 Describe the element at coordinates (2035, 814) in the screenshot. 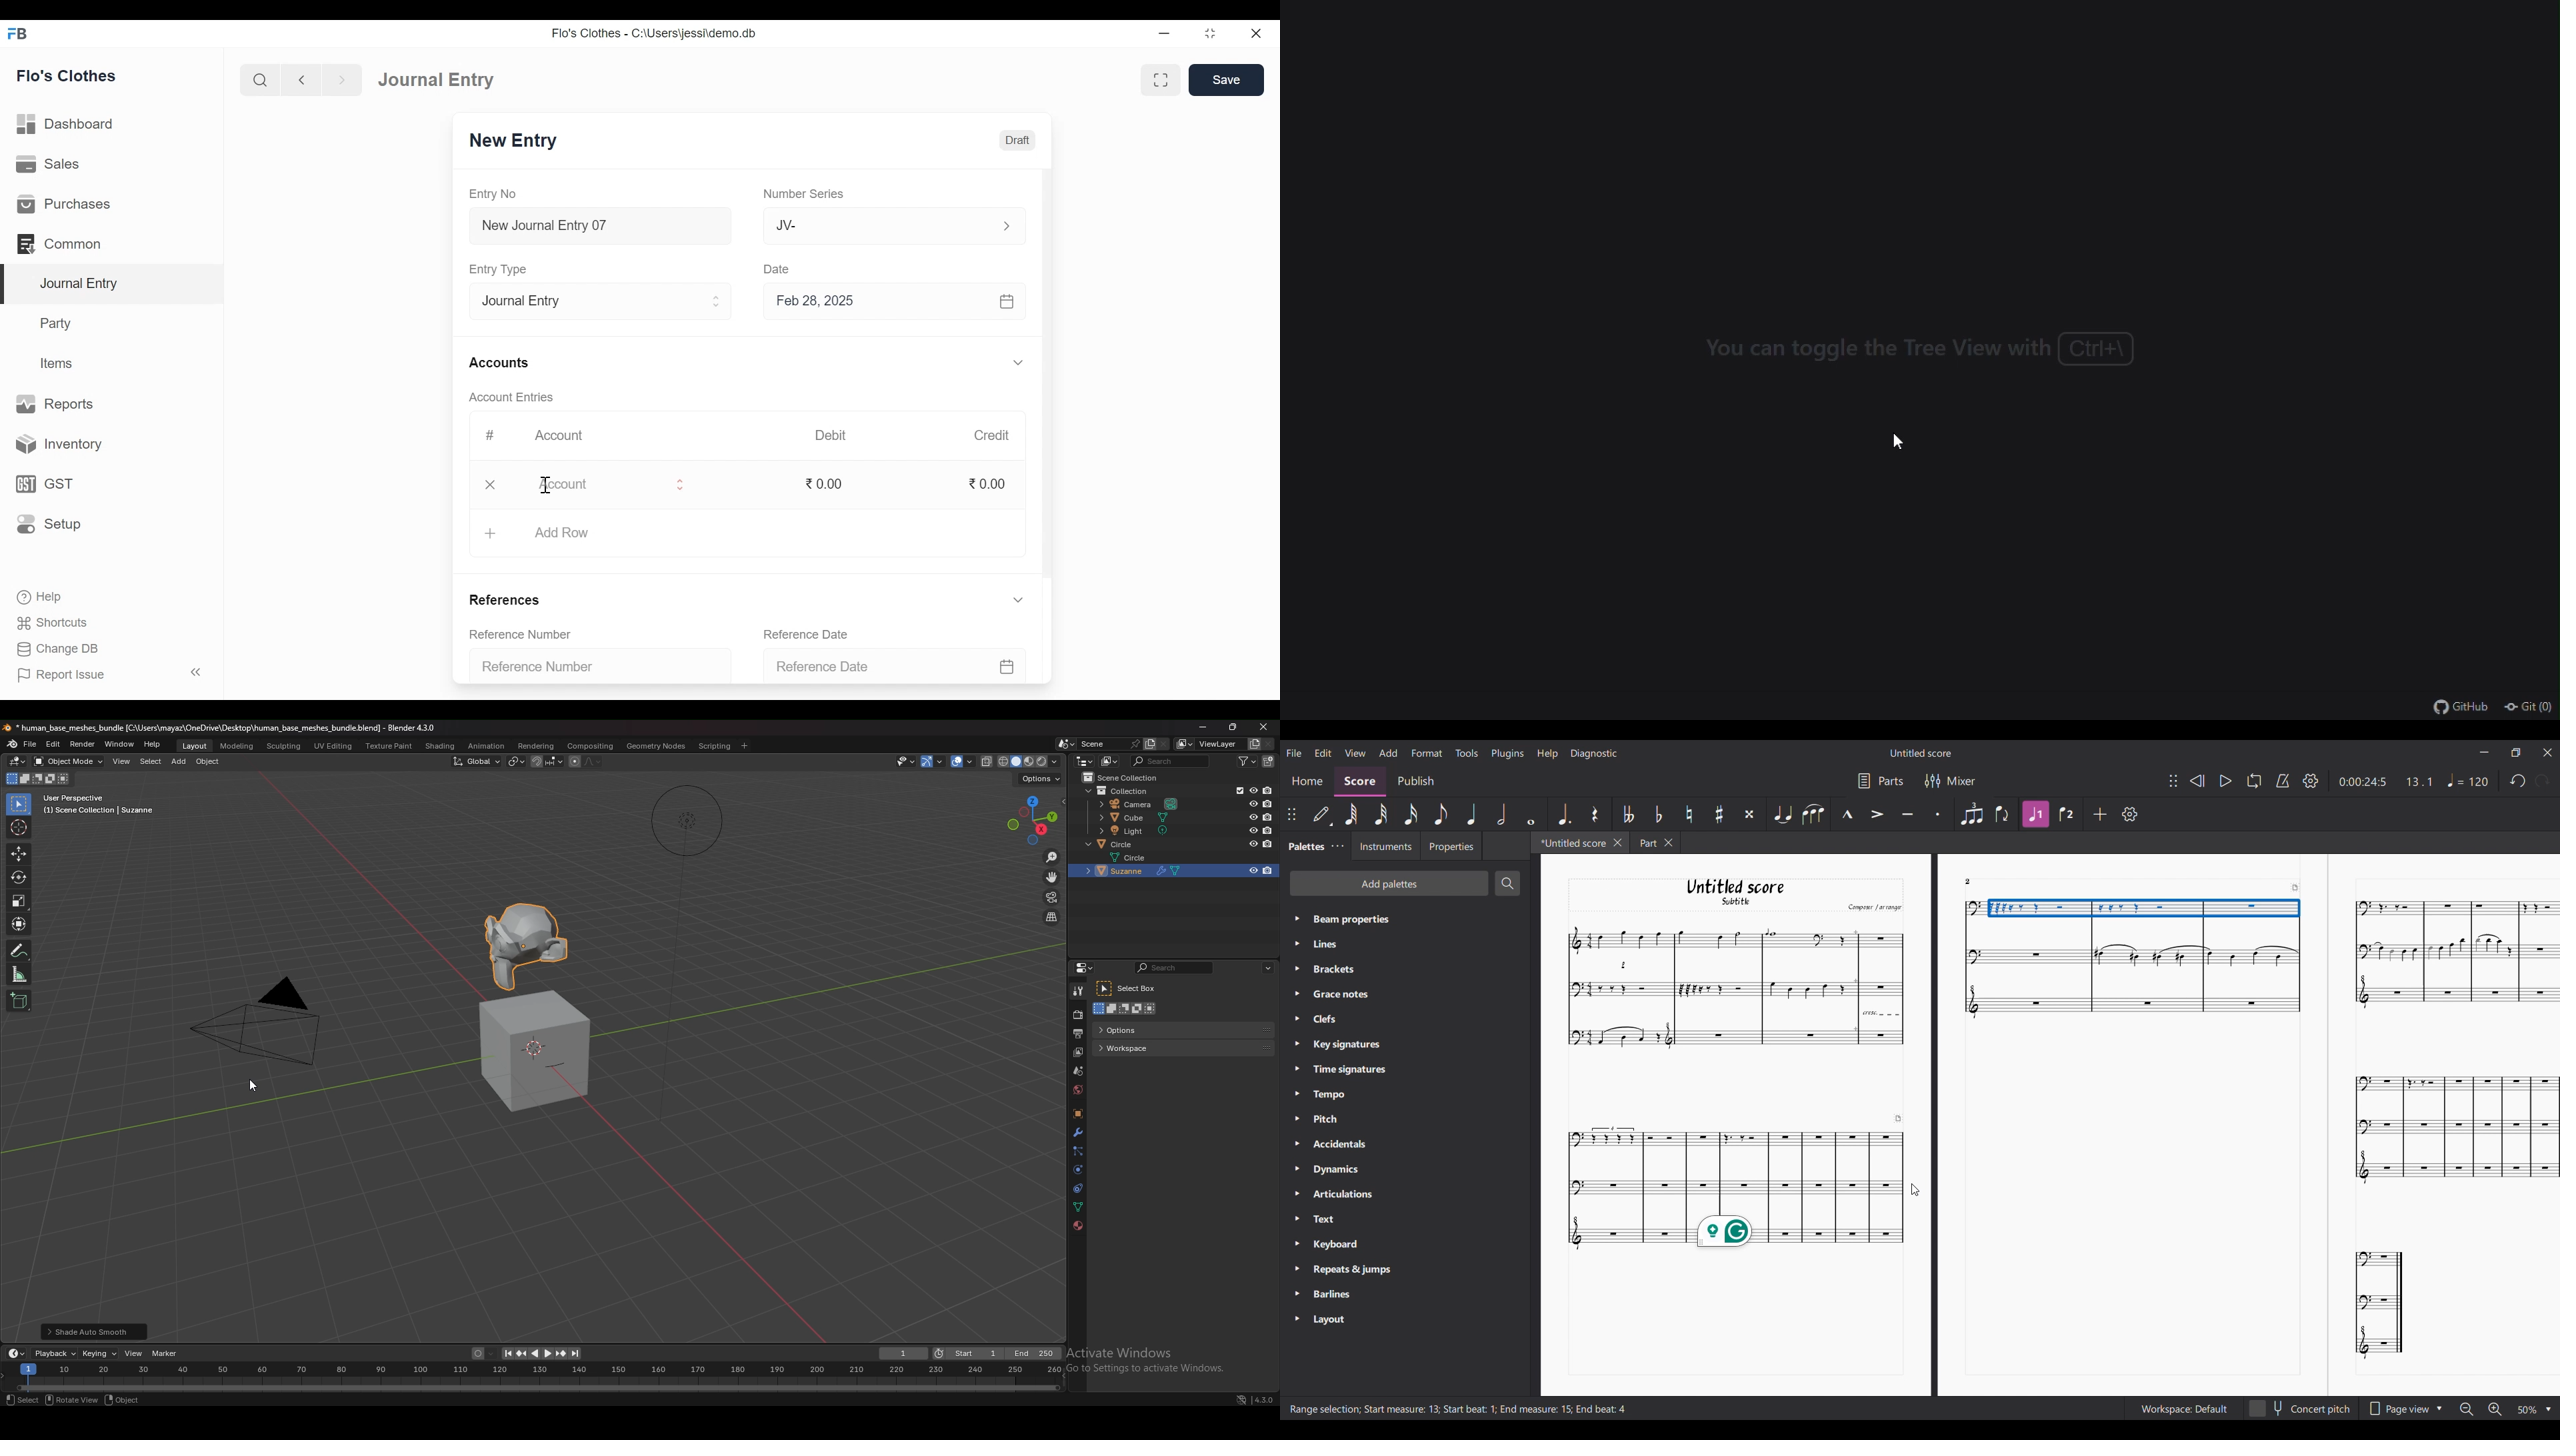

I see `Voice 1` at that location.